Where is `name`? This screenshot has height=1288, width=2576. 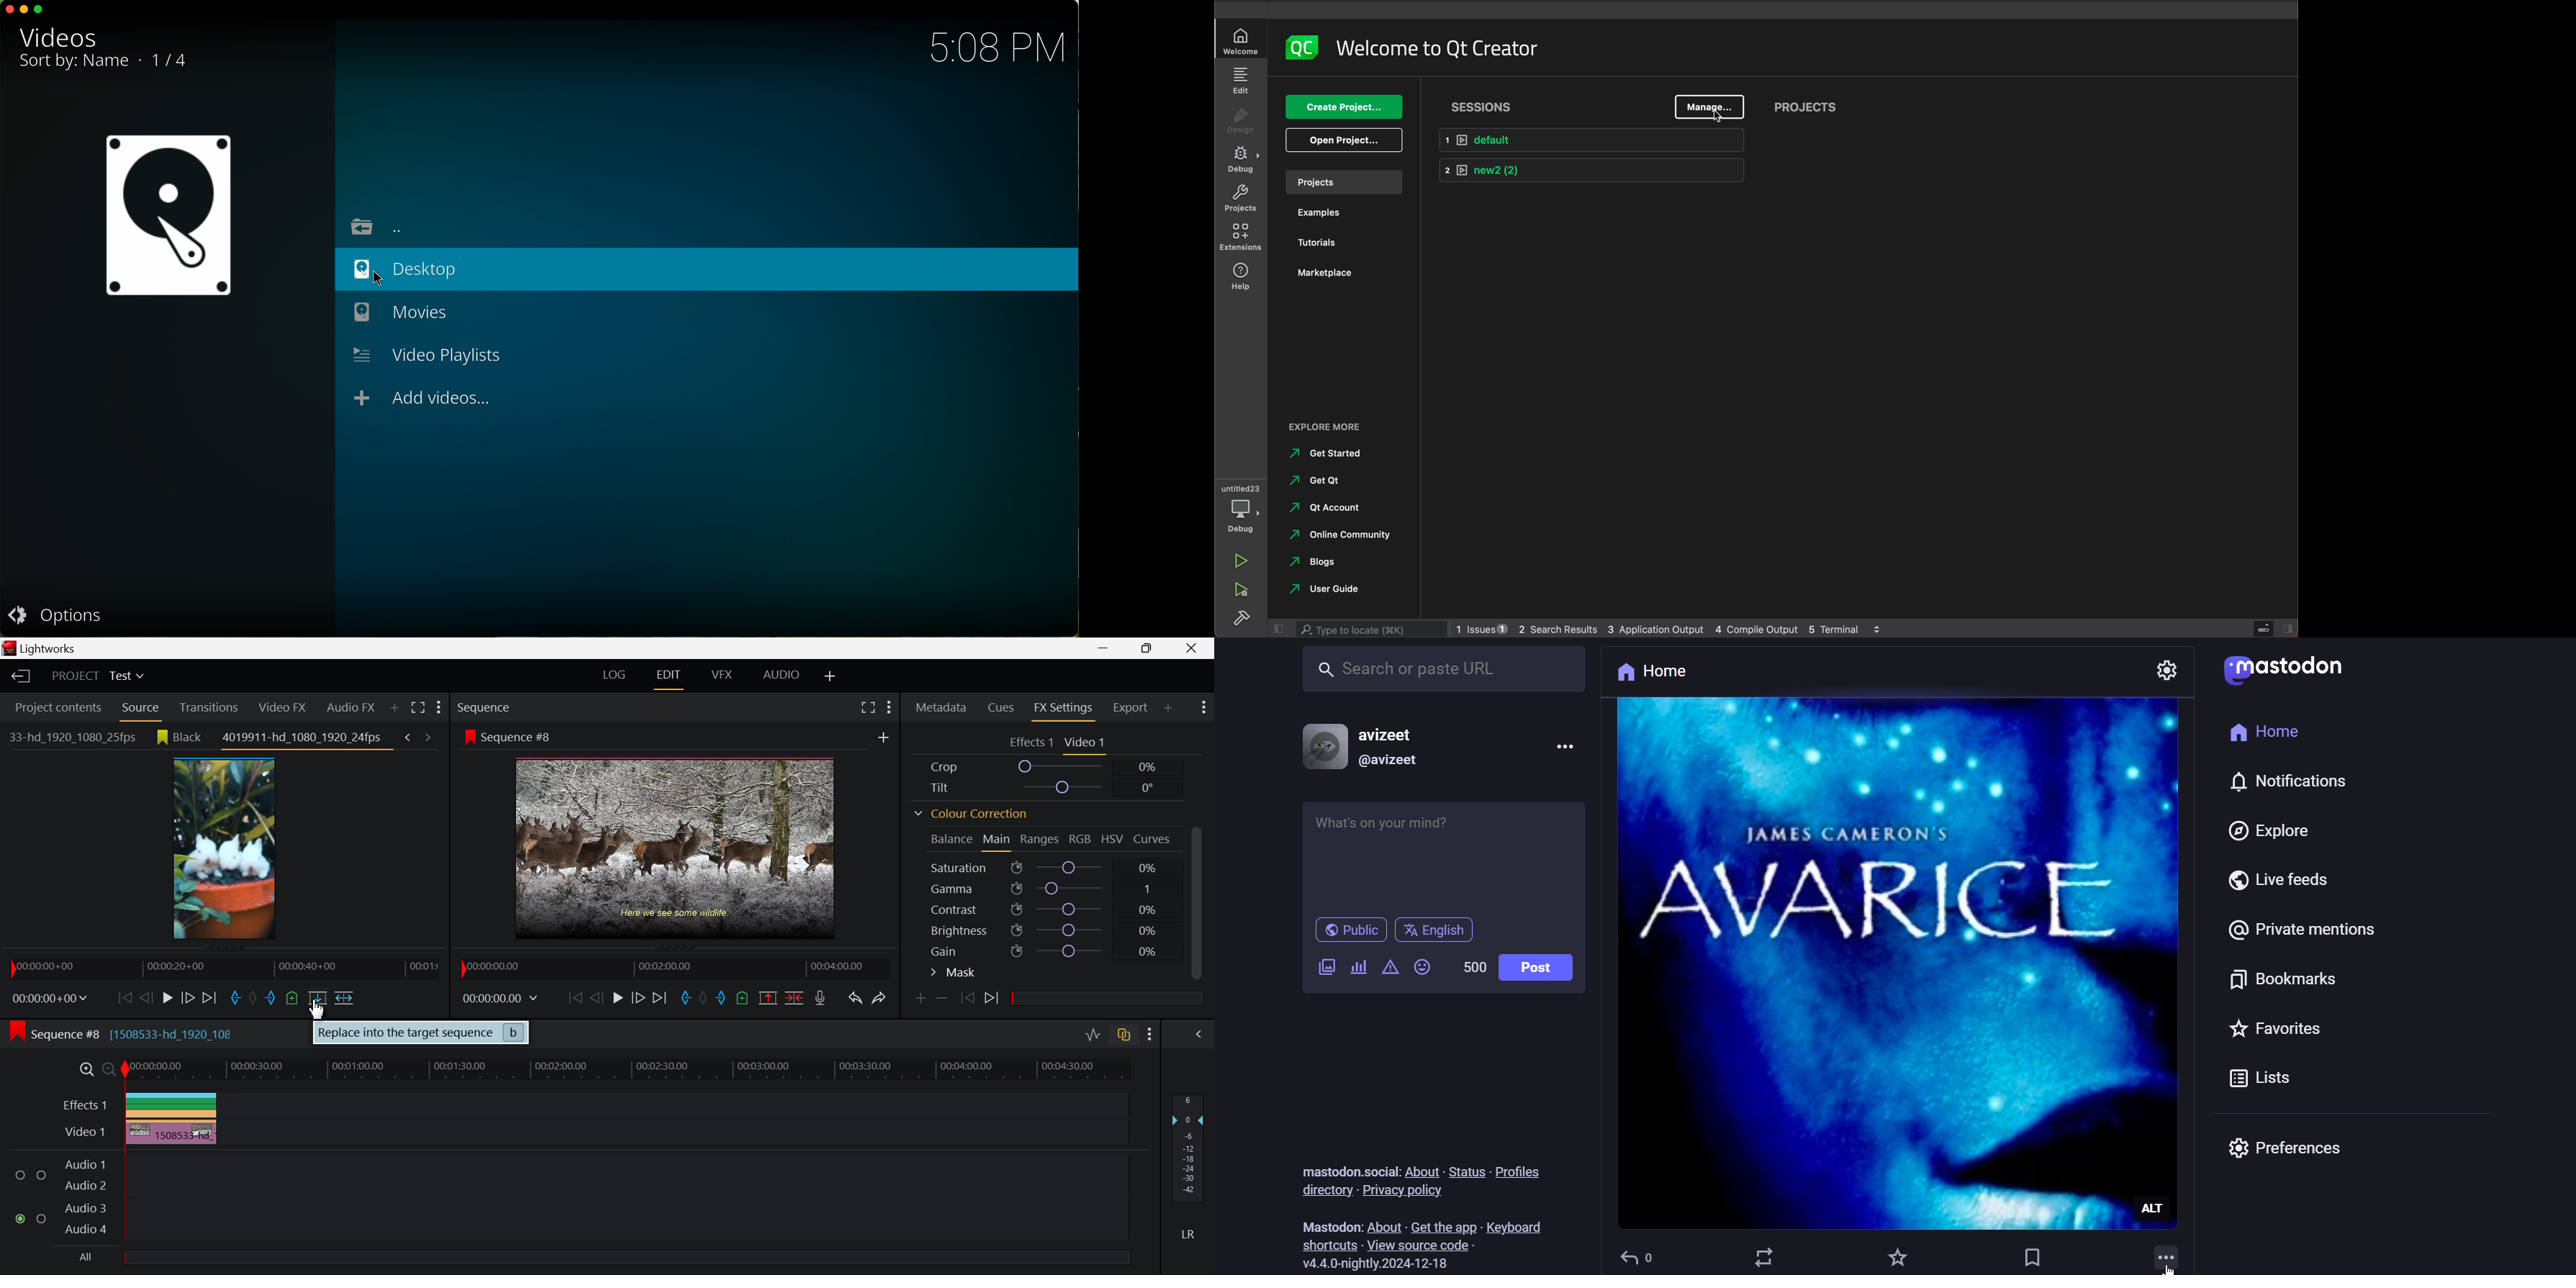 name is located at coordinates (1403, 734).